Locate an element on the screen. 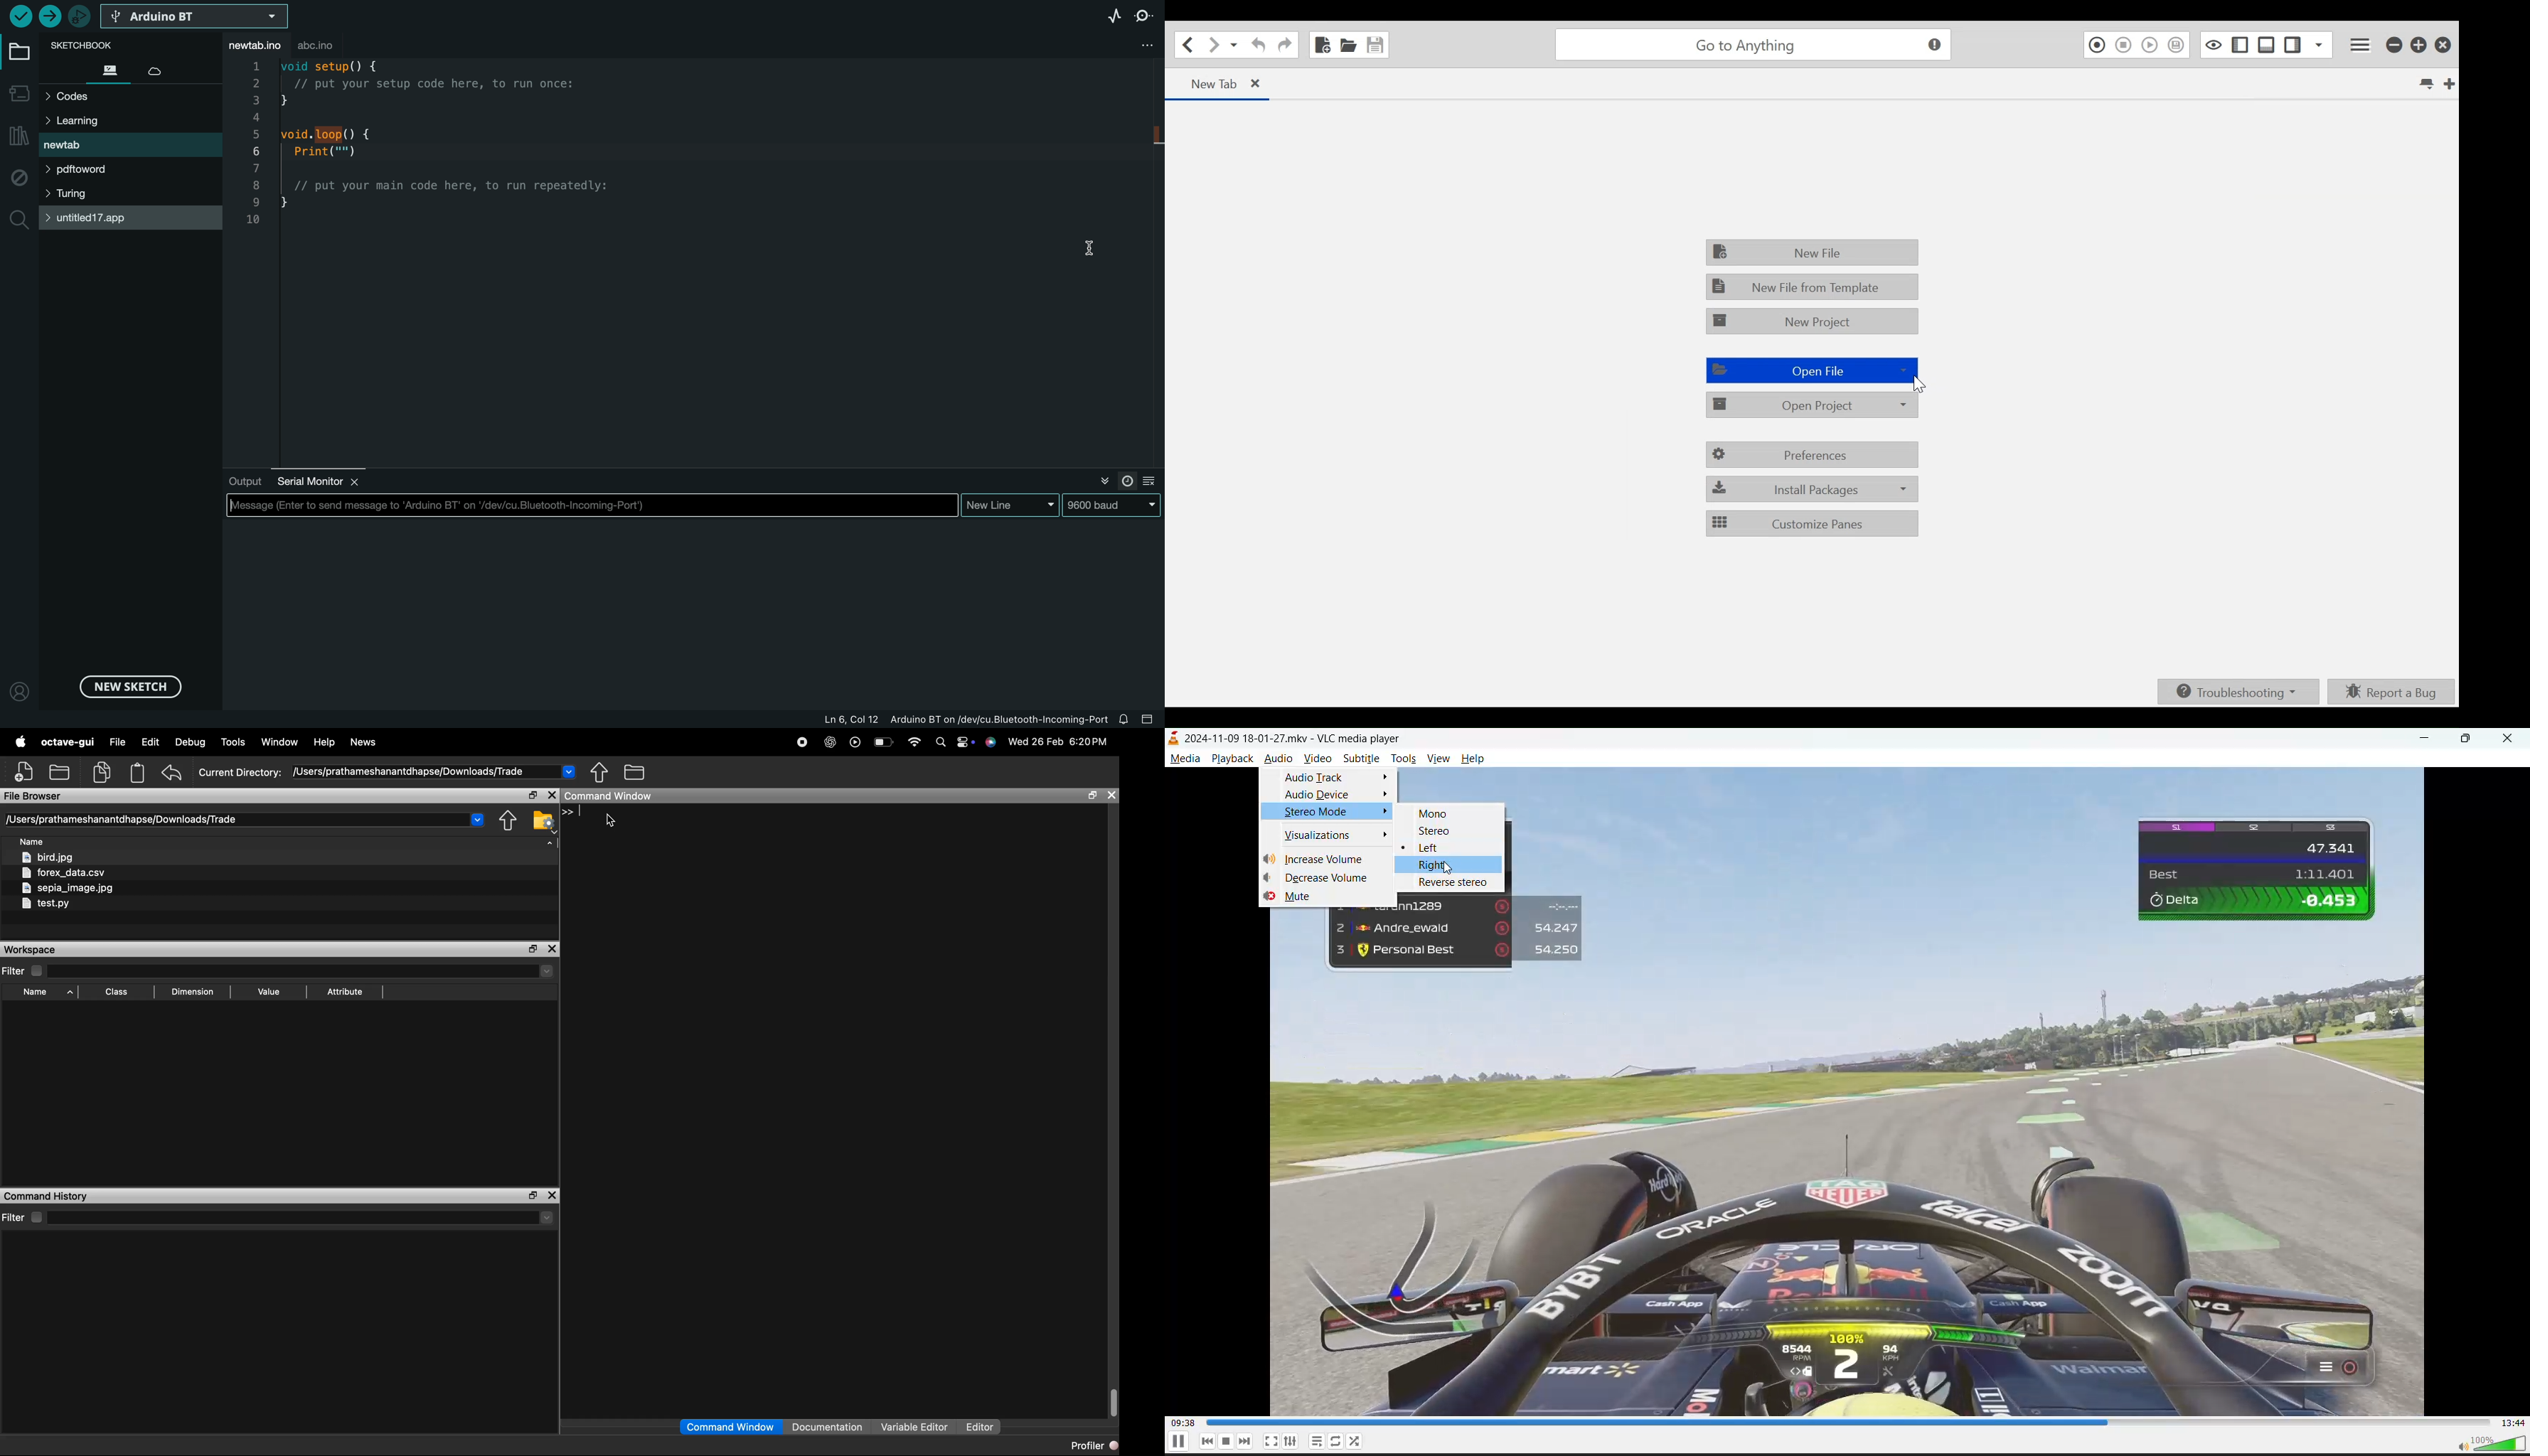  New file is located at coordinates (23, 771).